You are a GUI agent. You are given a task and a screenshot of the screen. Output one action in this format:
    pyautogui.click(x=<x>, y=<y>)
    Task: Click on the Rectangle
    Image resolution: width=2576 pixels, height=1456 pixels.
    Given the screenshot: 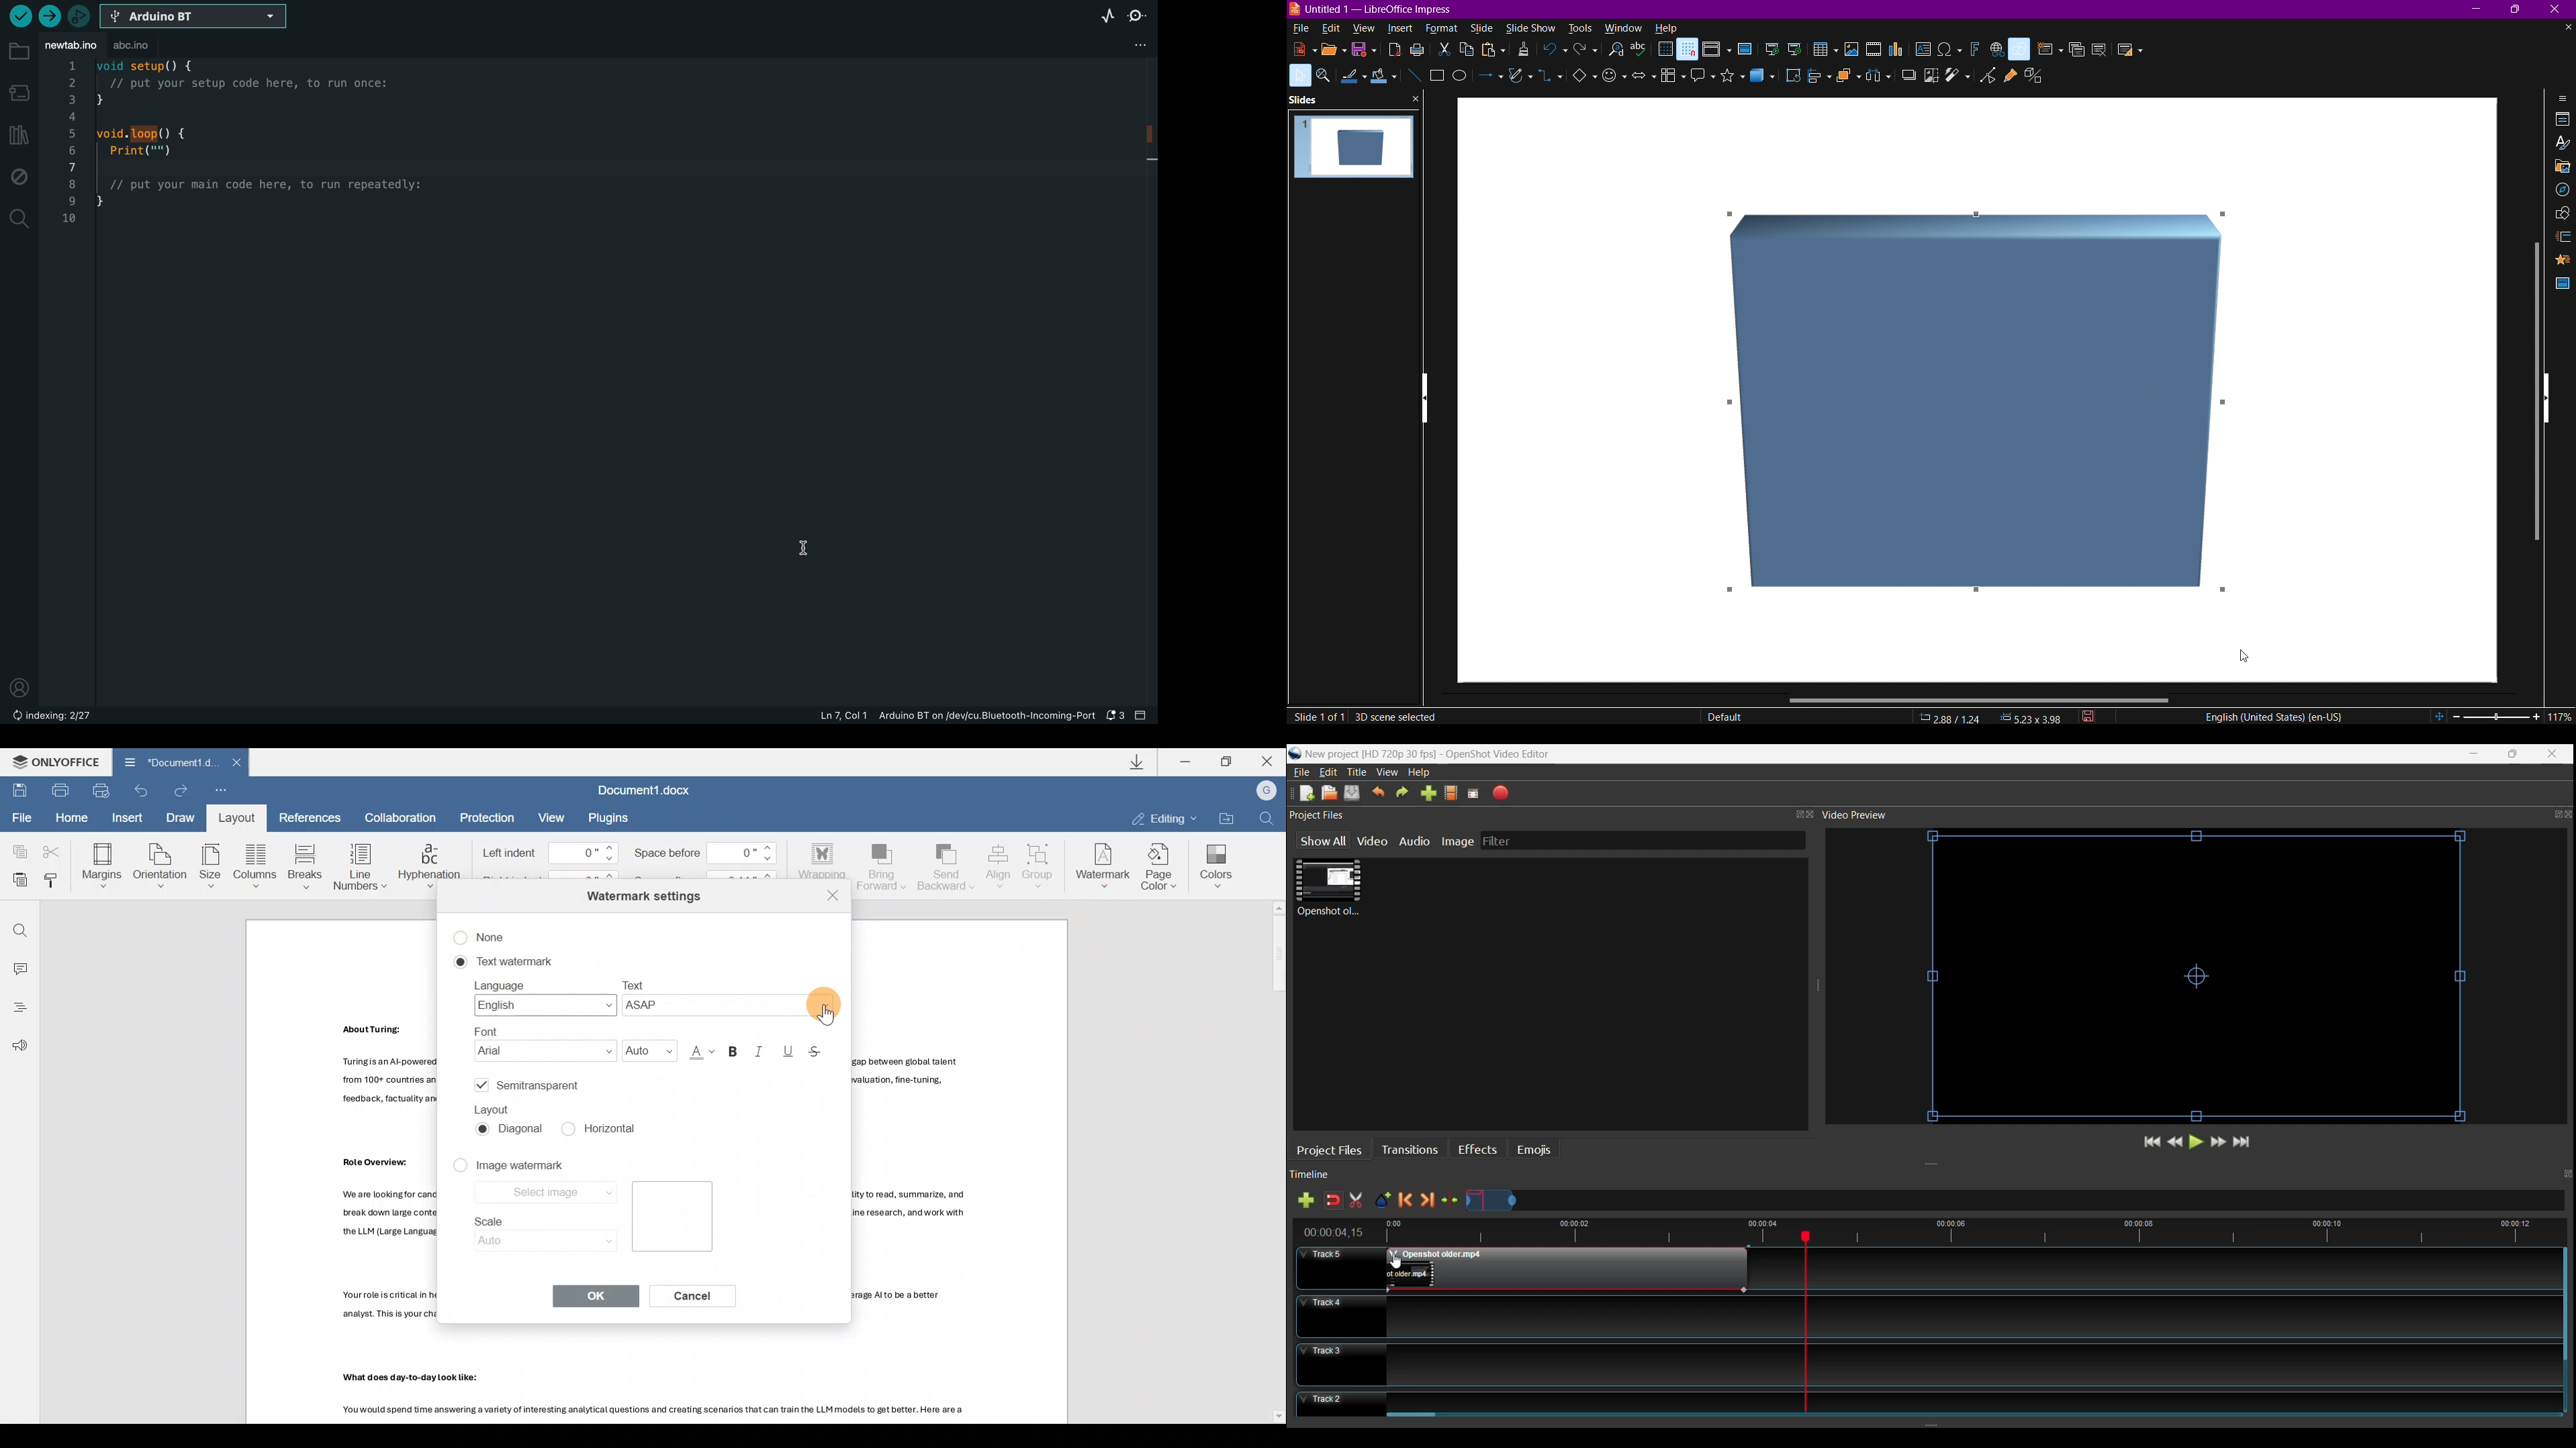 What is the action you would take?
    pyautogui.click(x=1437, y=77)
    